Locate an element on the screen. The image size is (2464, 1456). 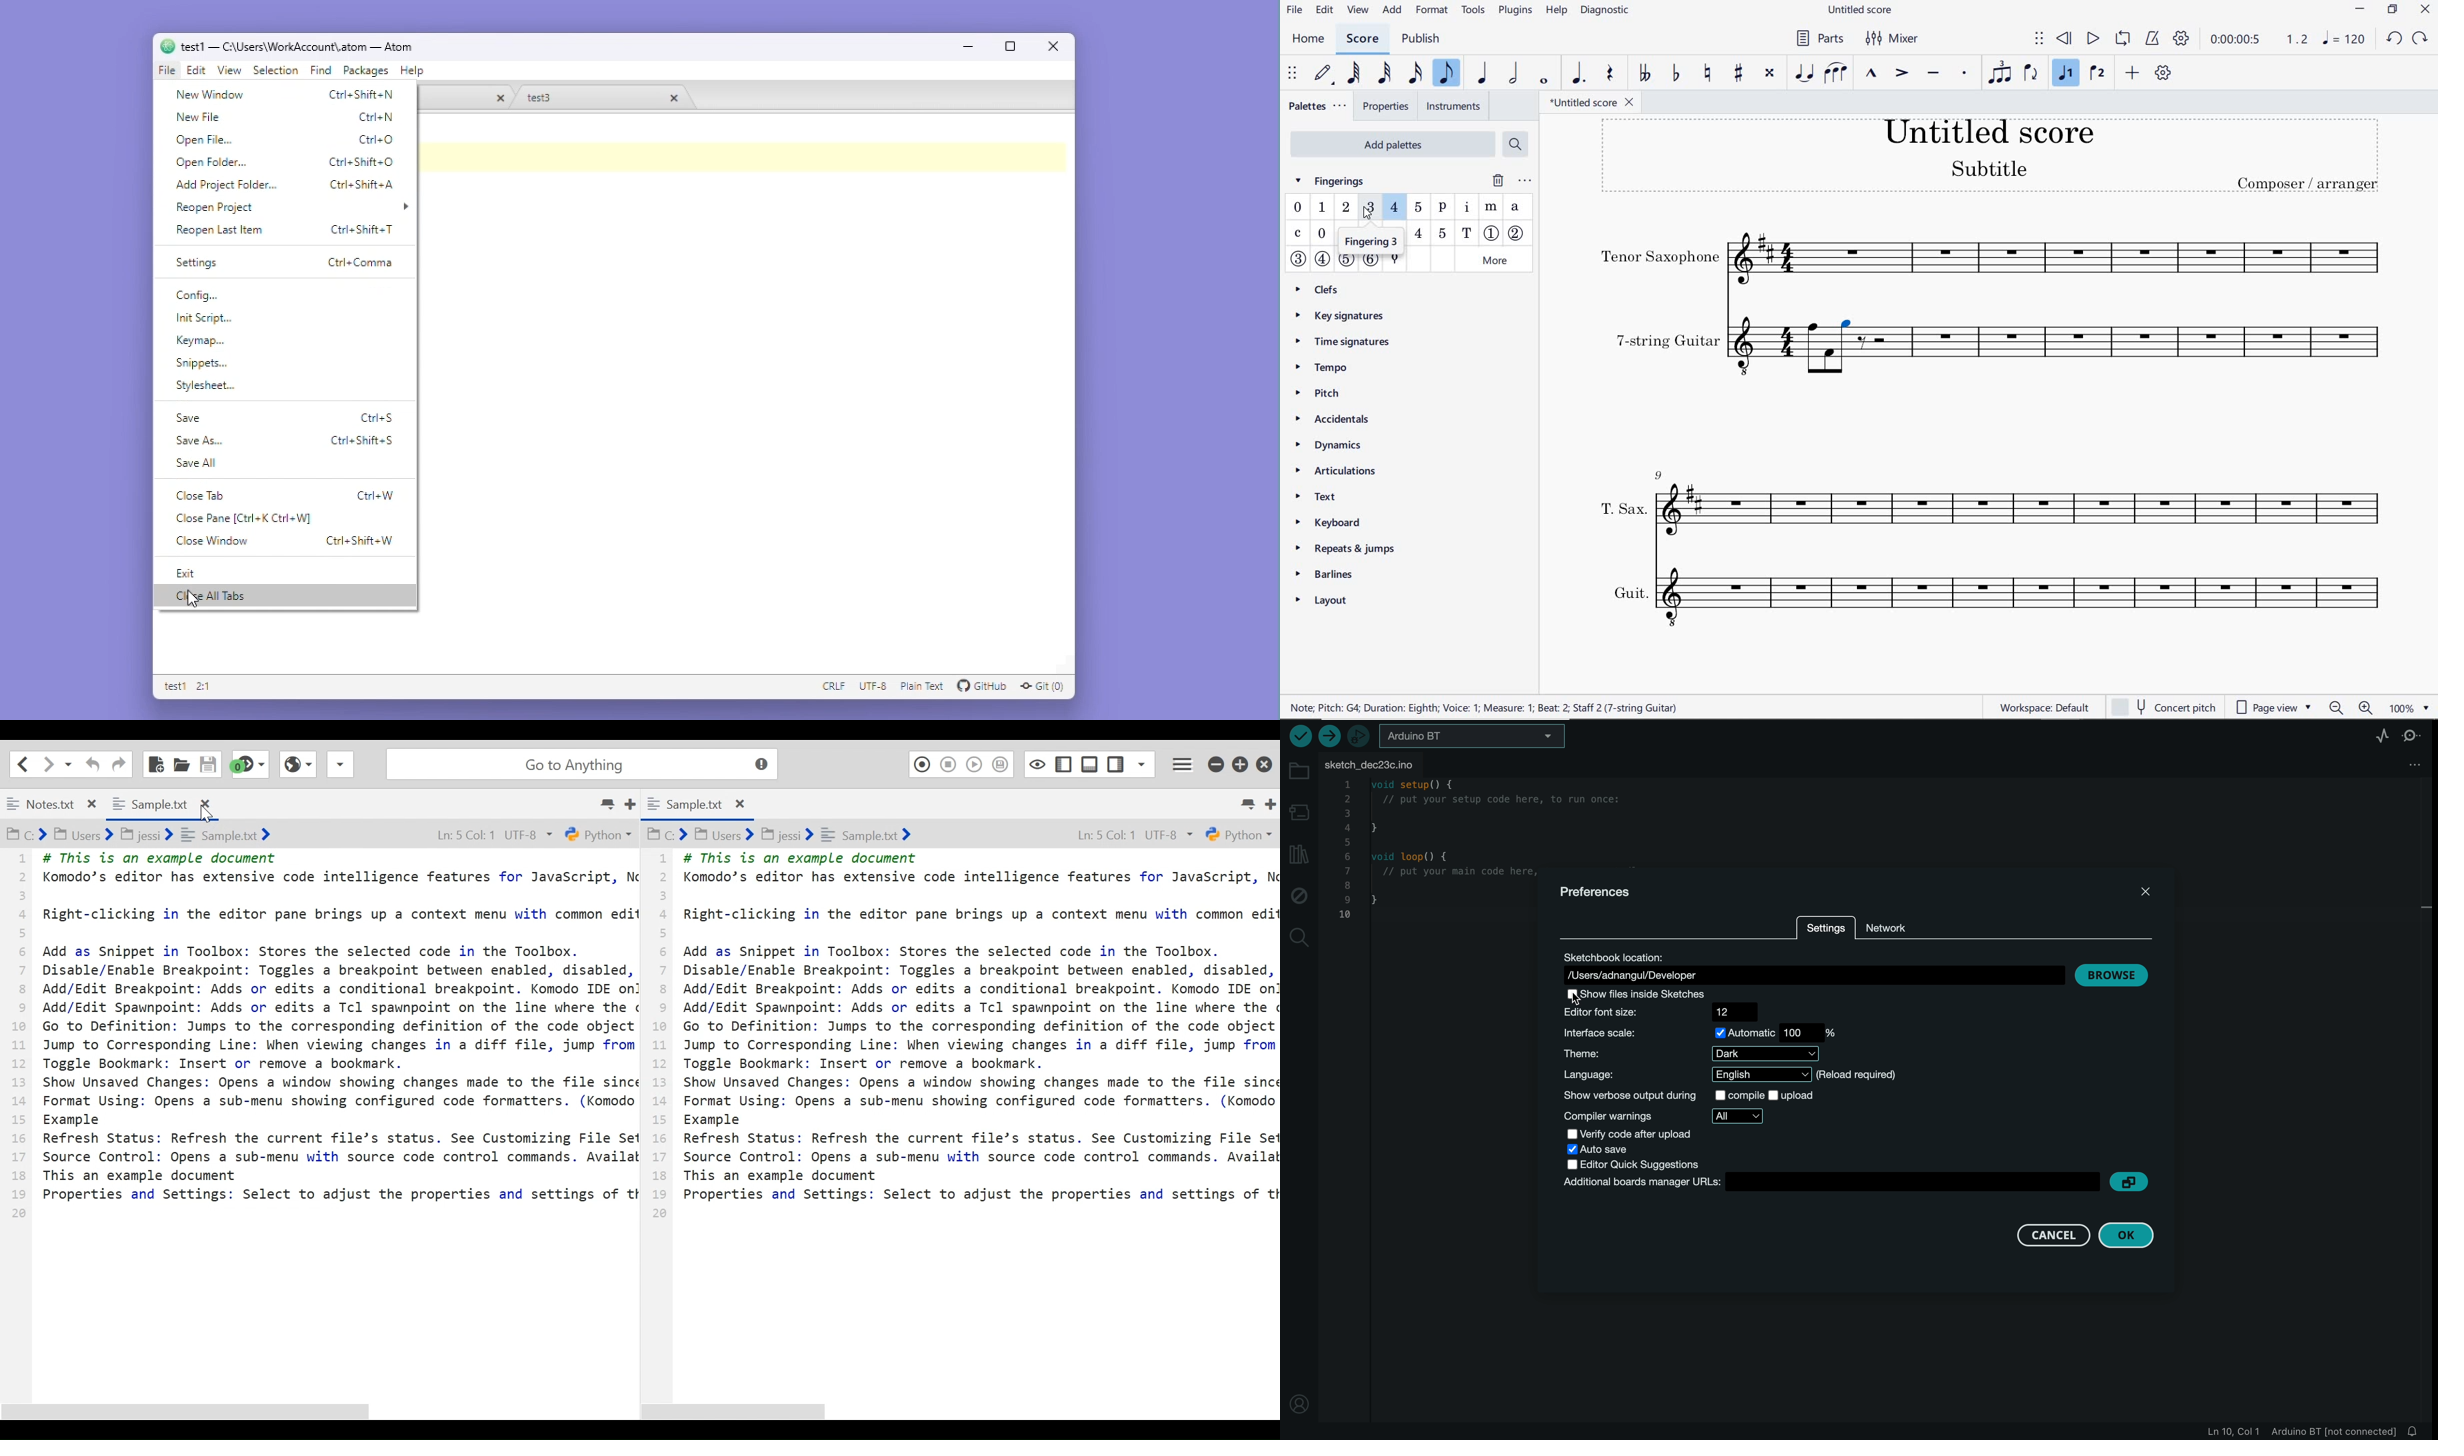
PARTS is located at coordinates (1819, 40).